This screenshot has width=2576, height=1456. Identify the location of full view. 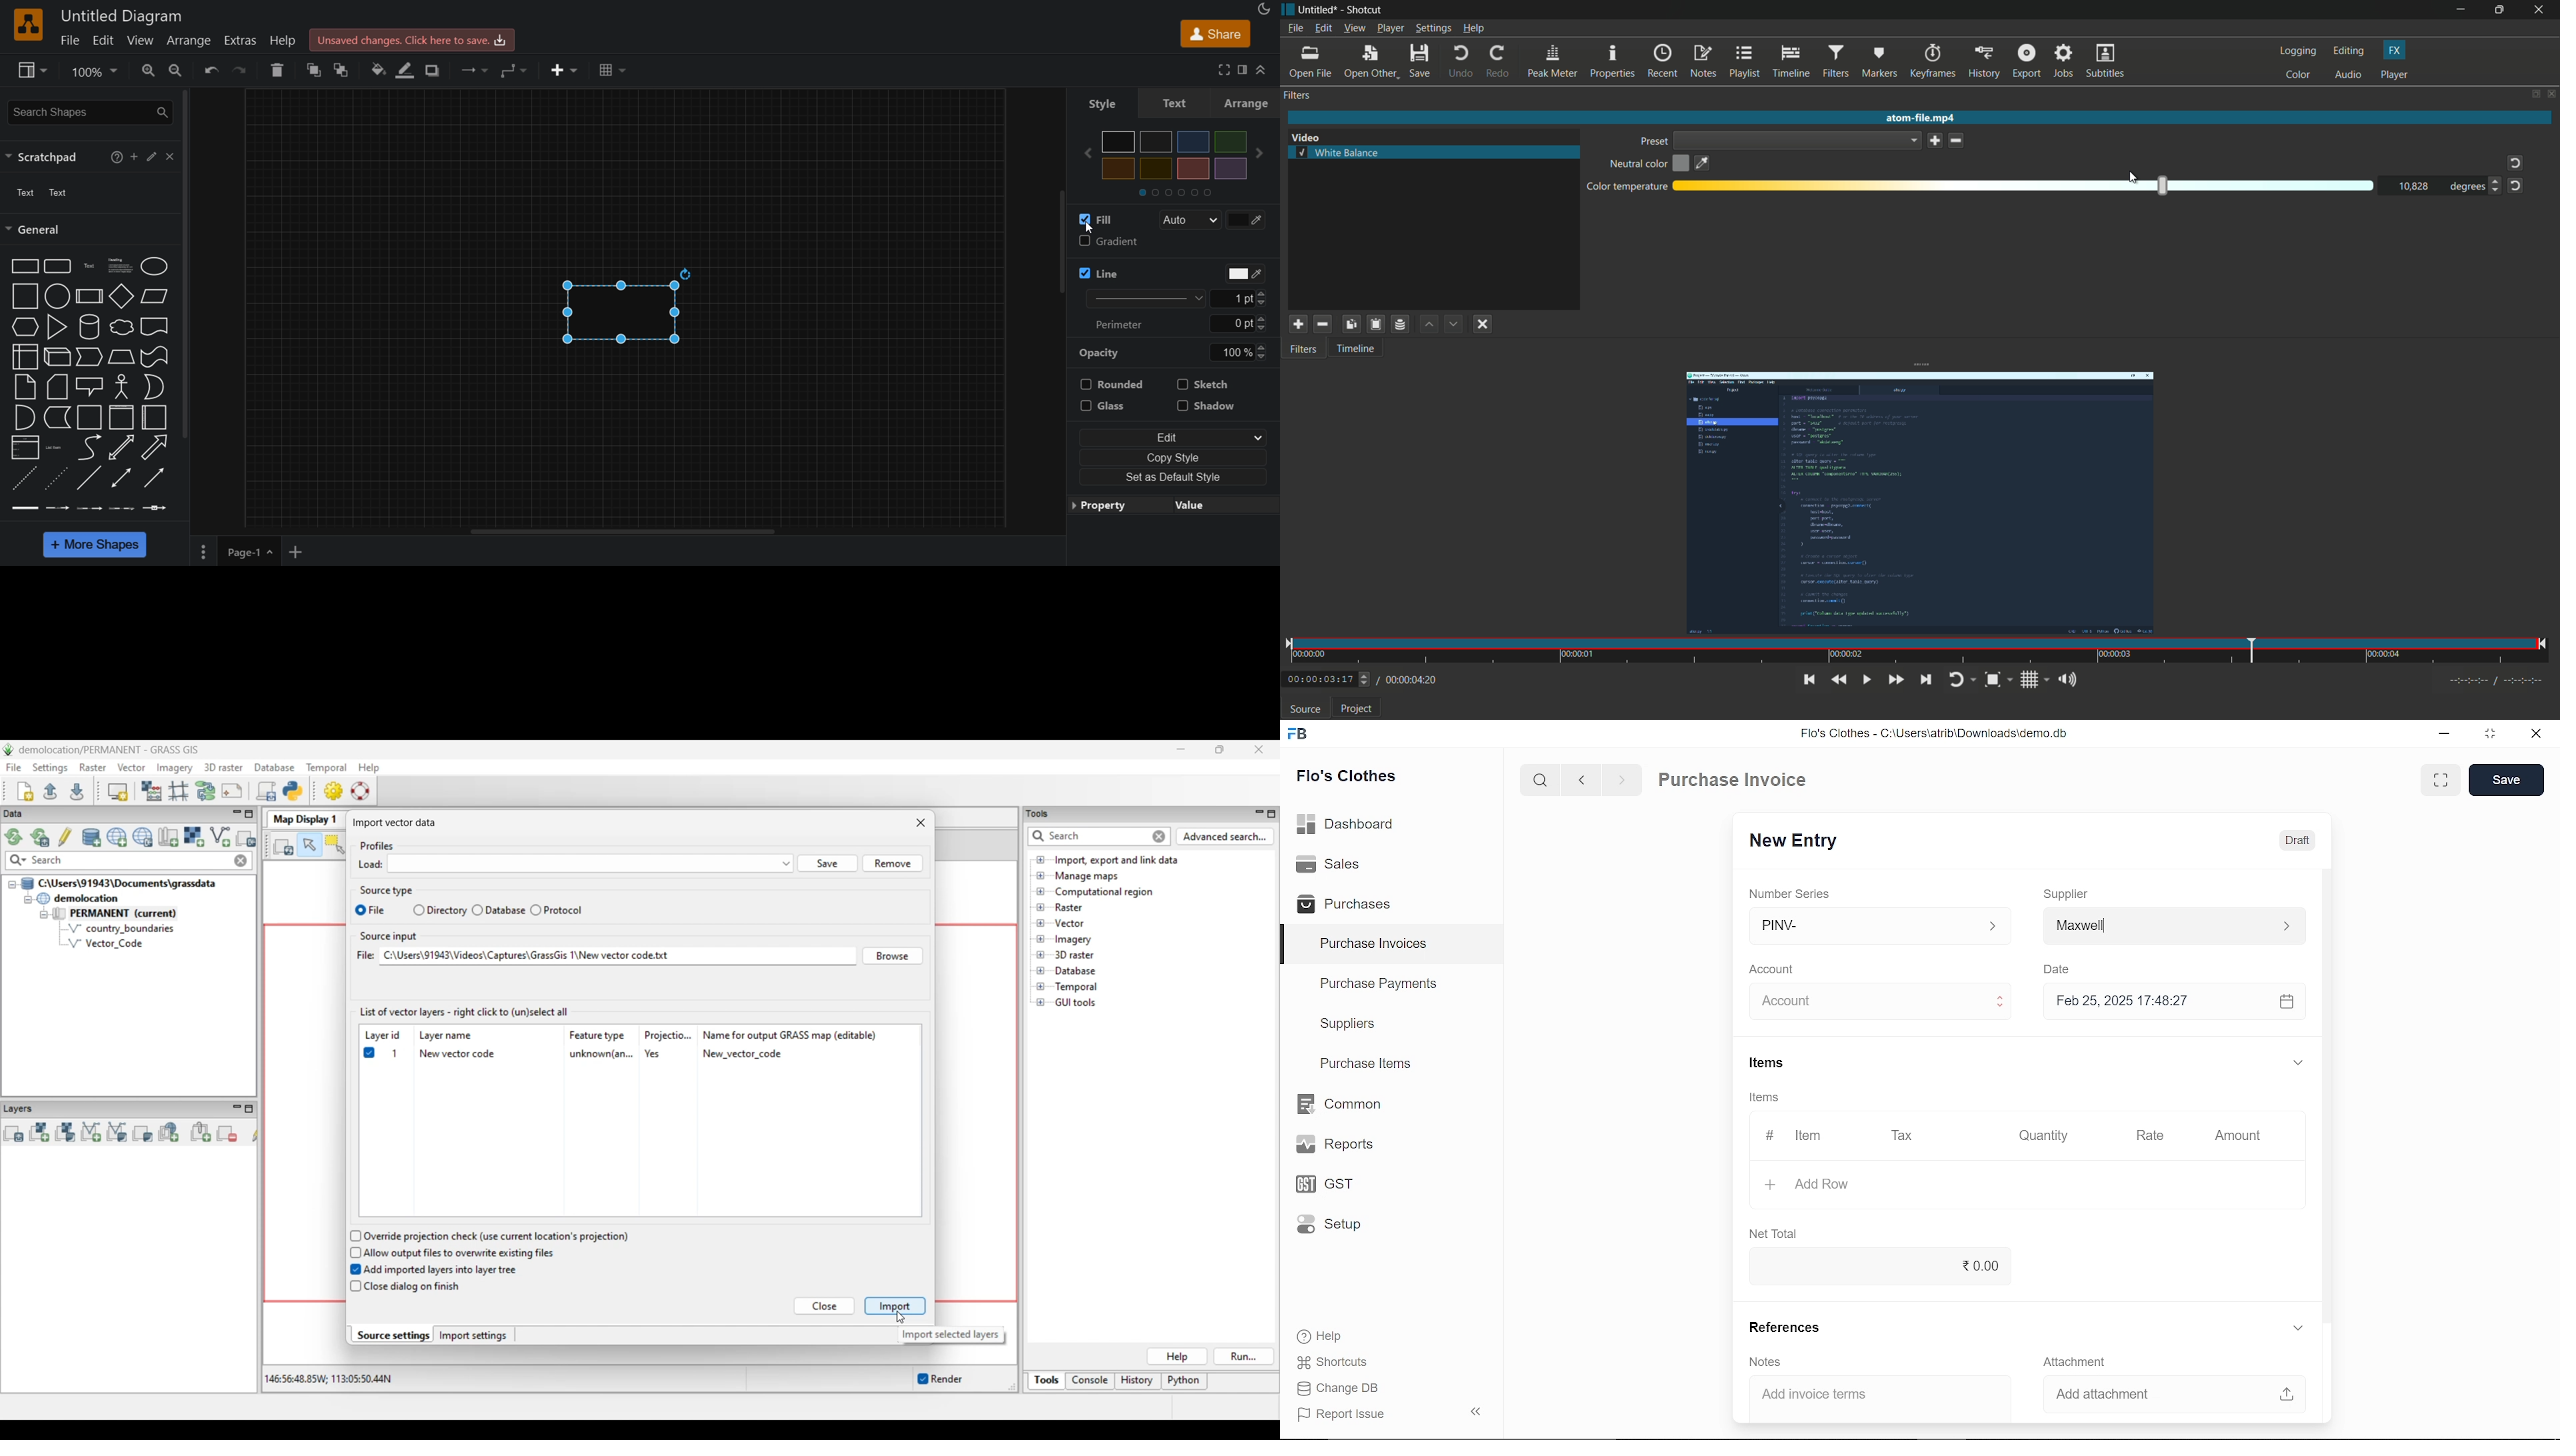
(2442, 780).